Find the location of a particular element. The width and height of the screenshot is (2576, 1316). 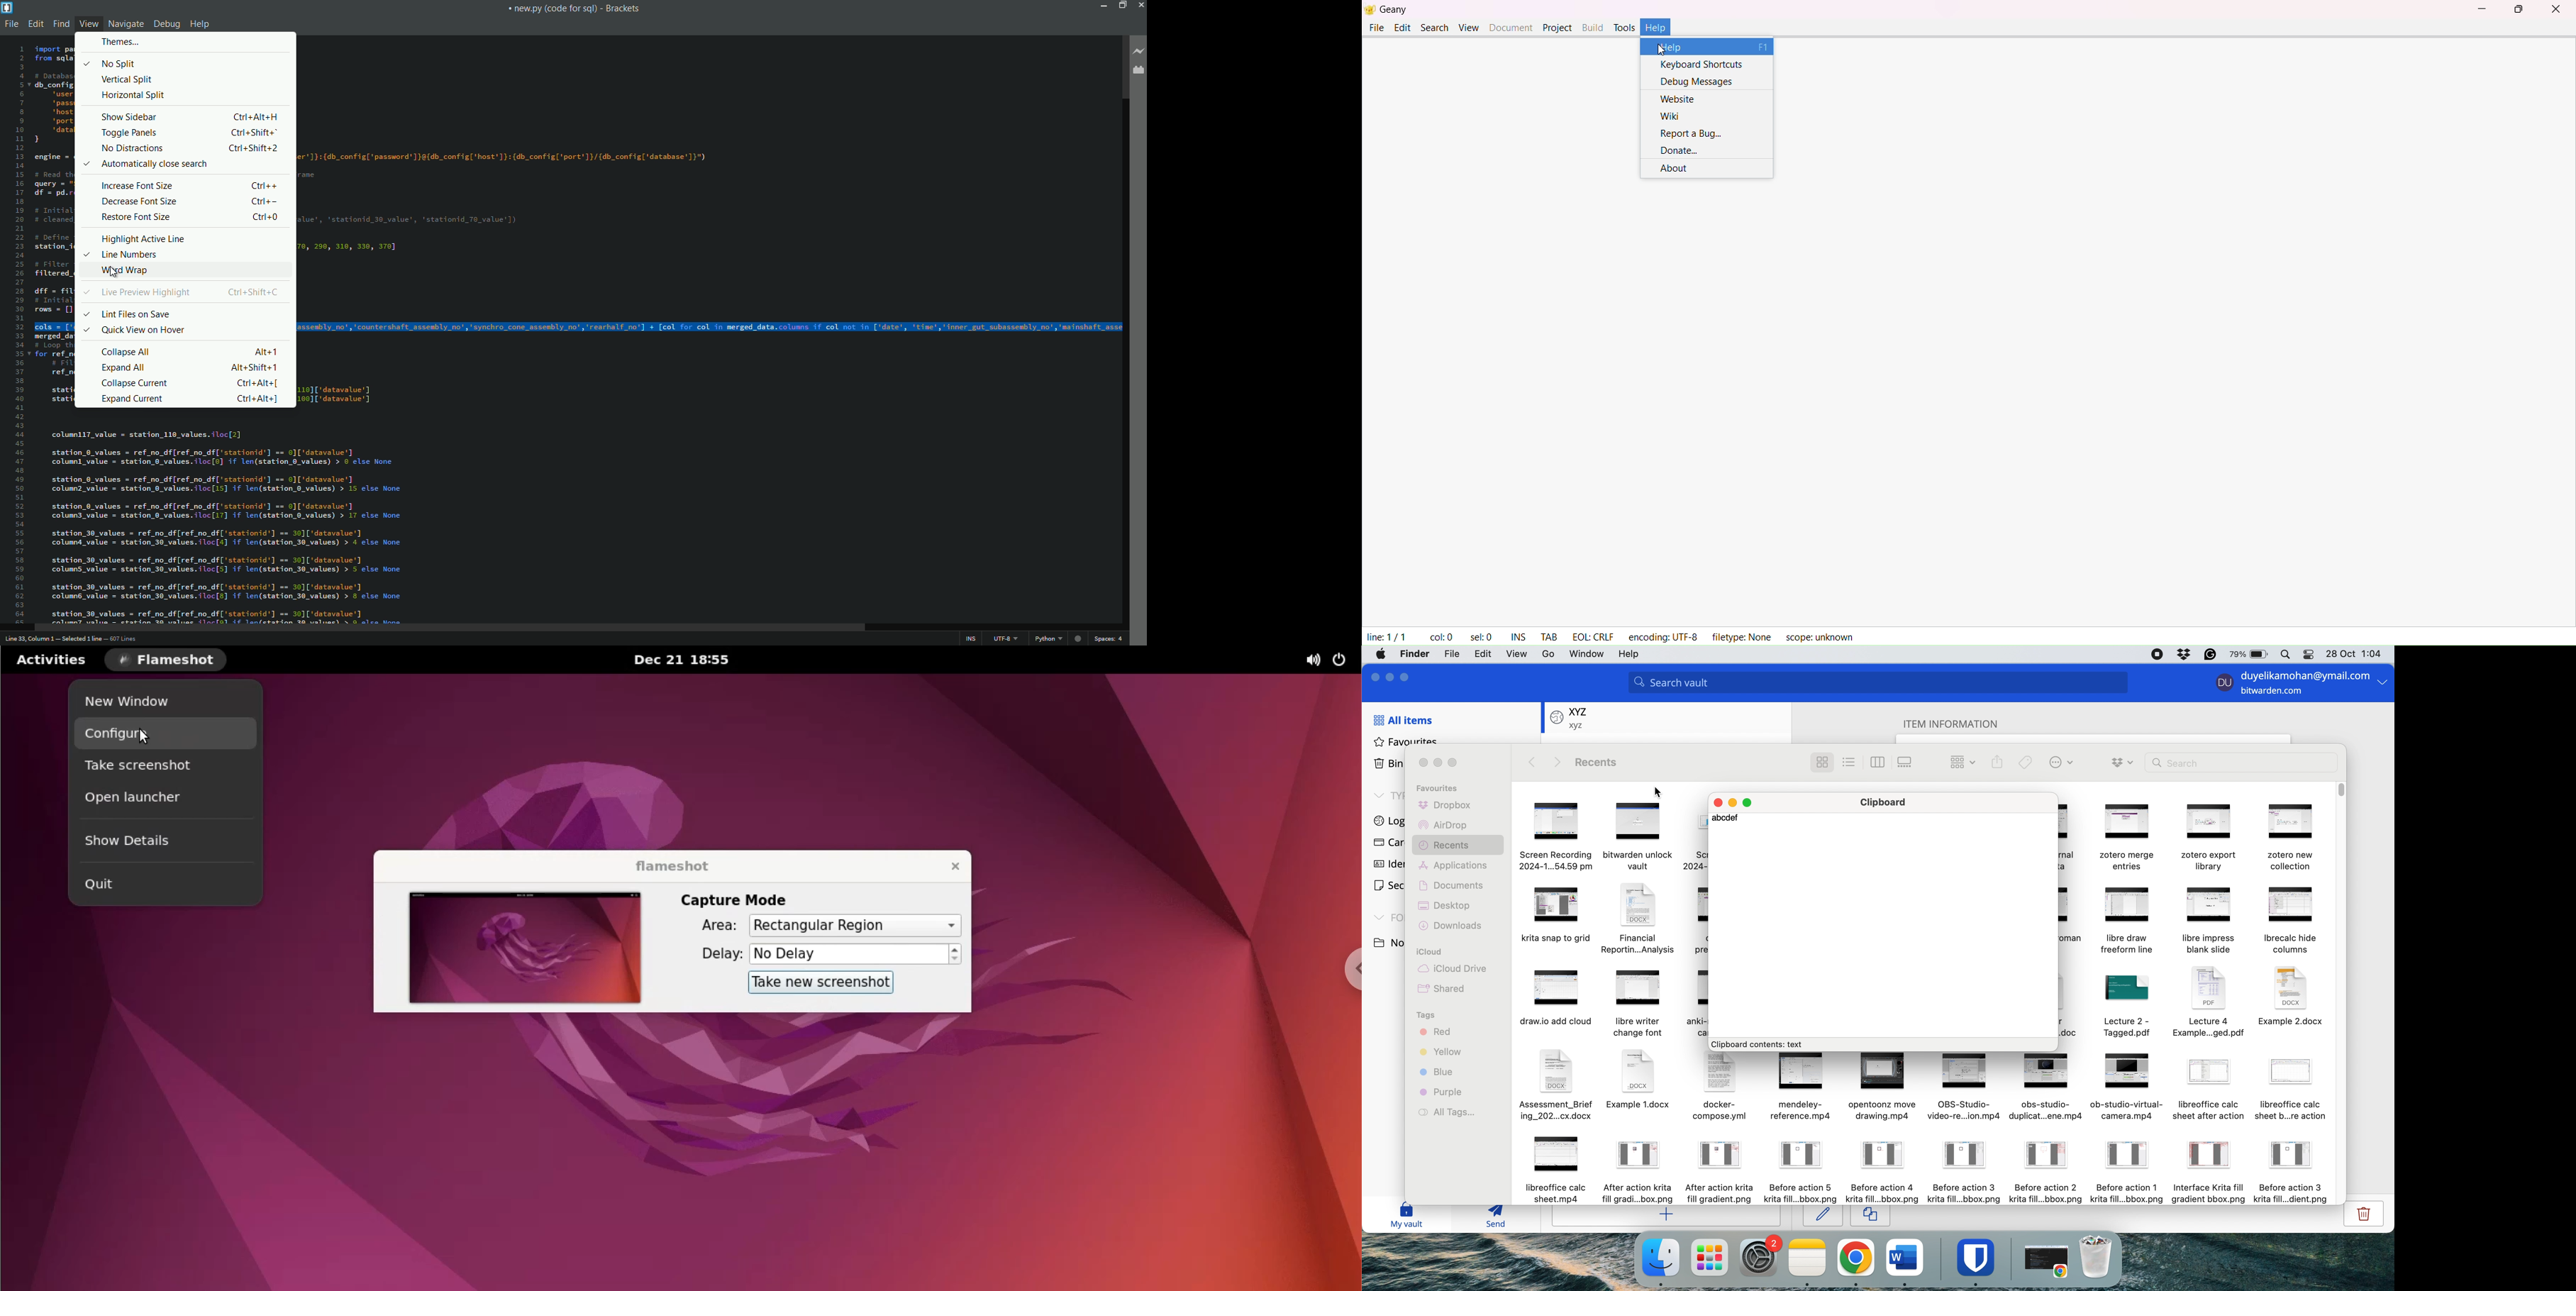

restore font size is located at coordinates (137, 218).